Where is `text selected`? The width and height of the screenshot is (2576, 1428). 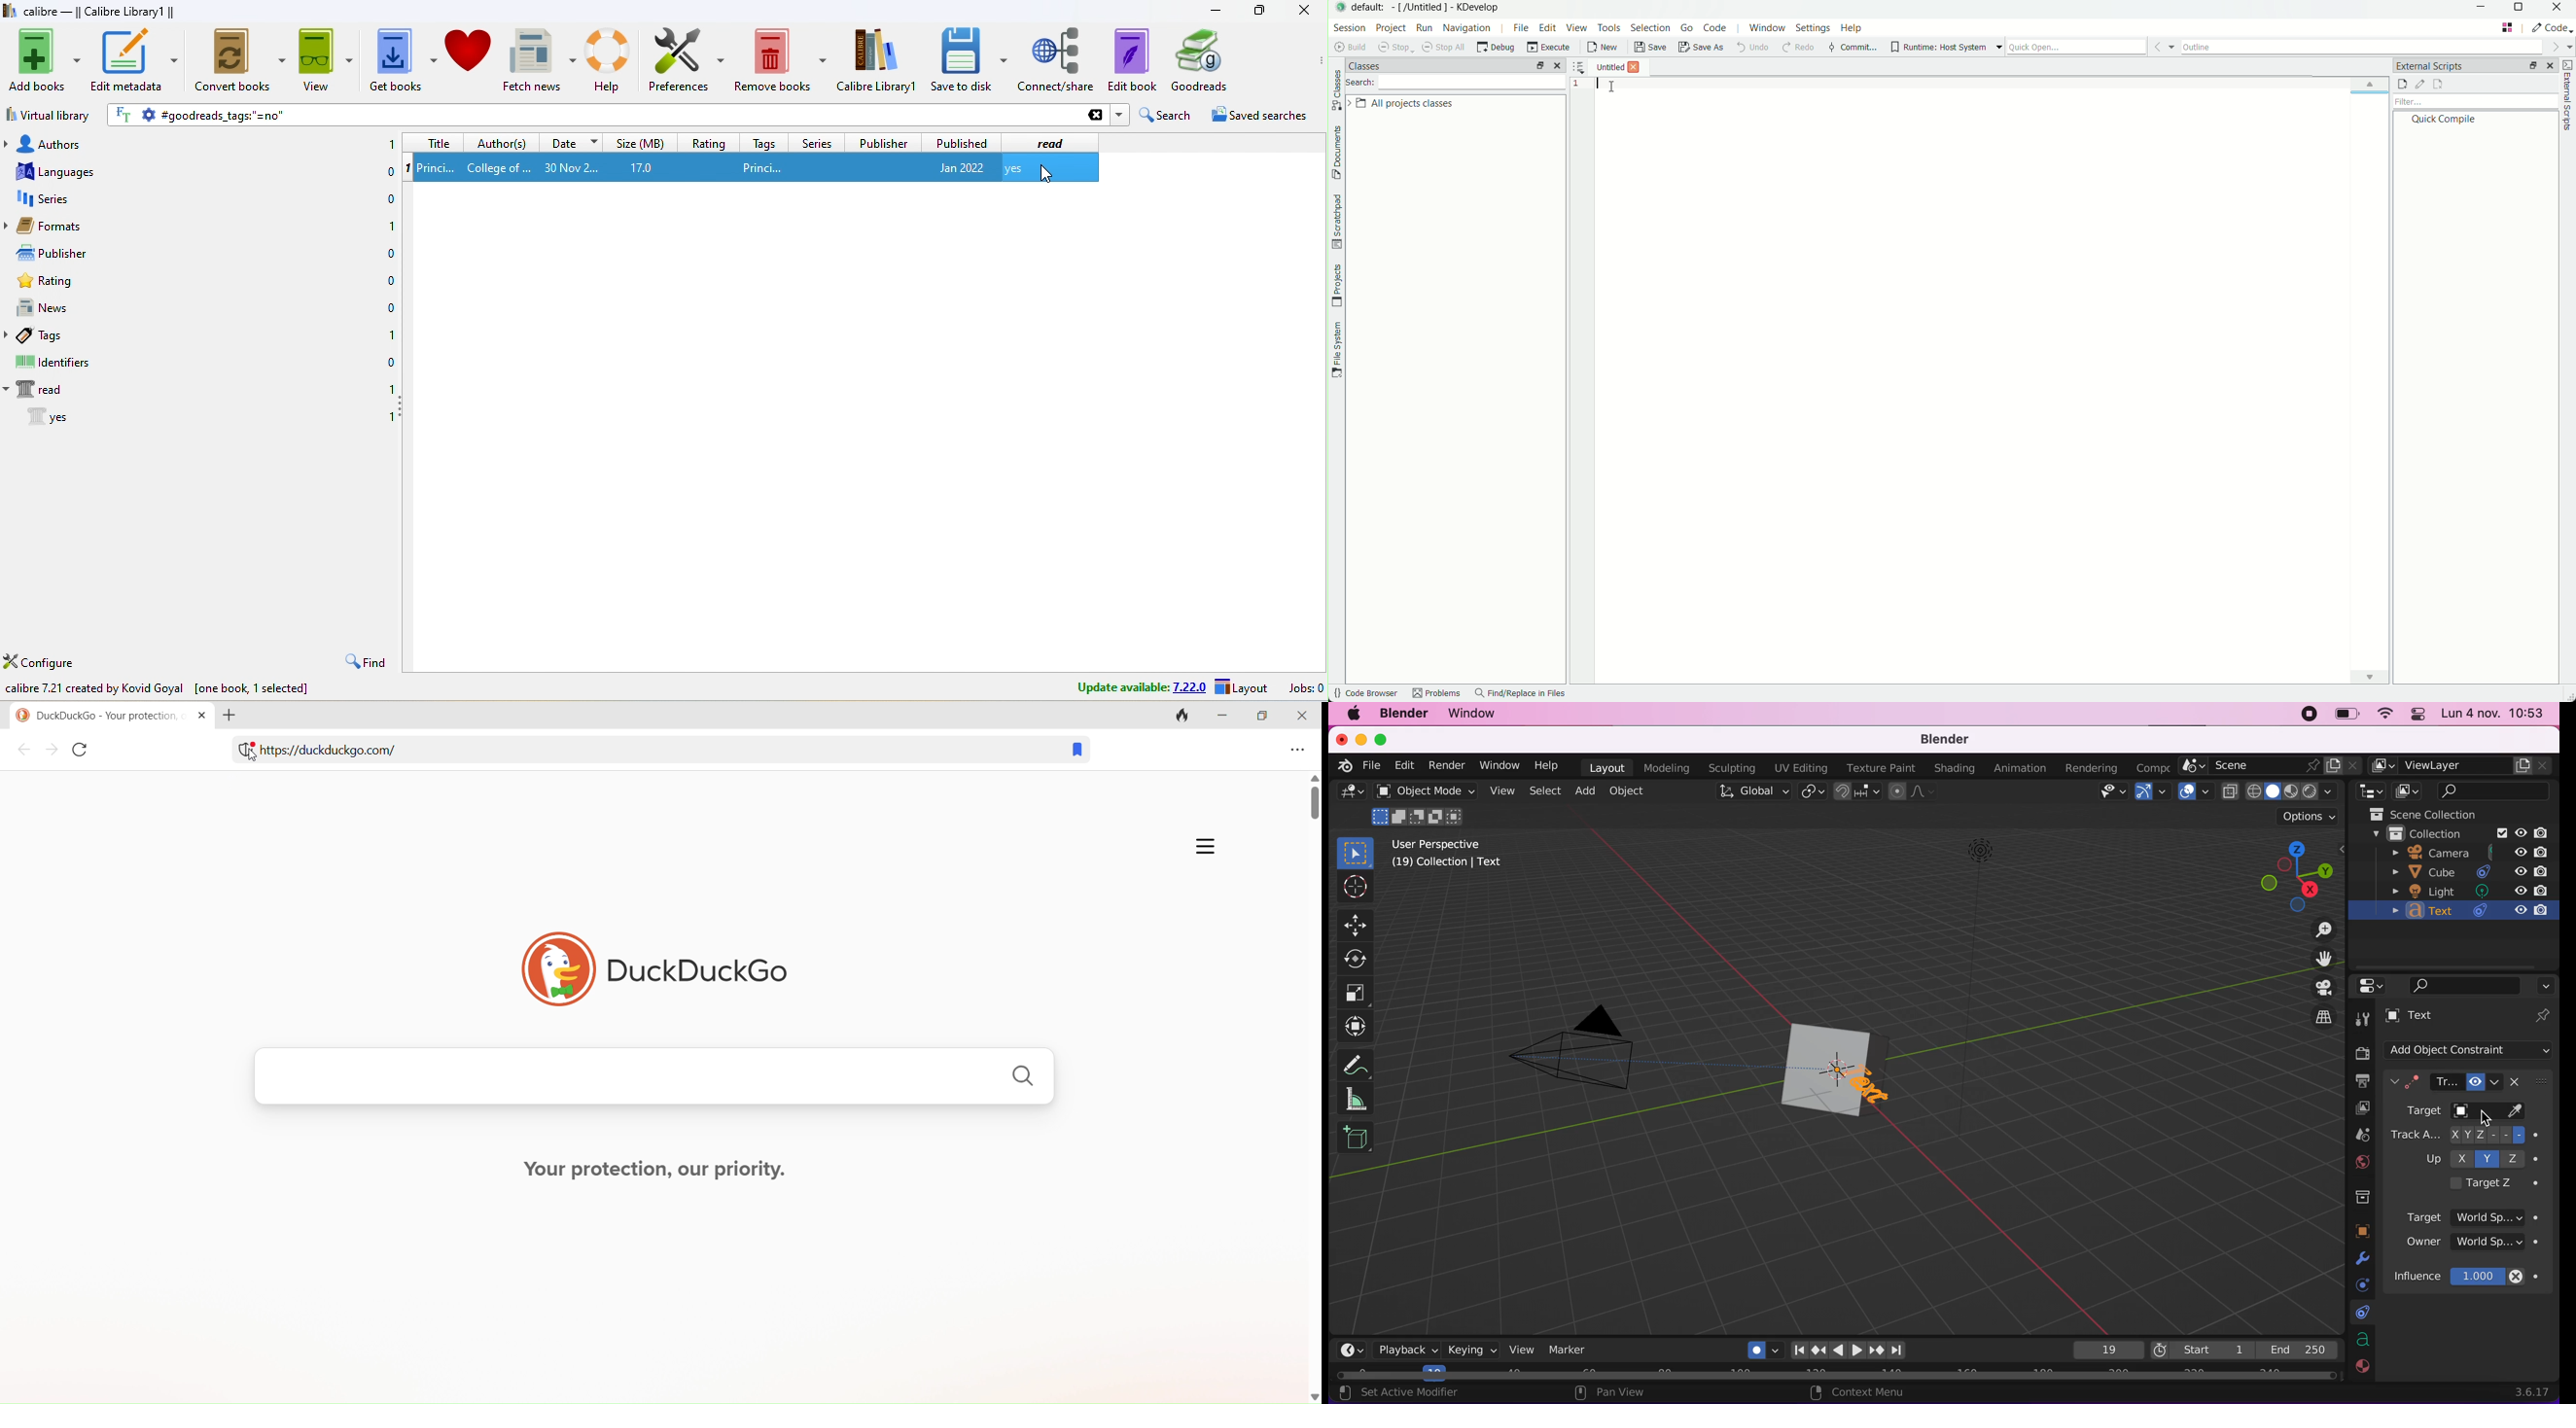 text selected is located at coordinates (1875, 1087).